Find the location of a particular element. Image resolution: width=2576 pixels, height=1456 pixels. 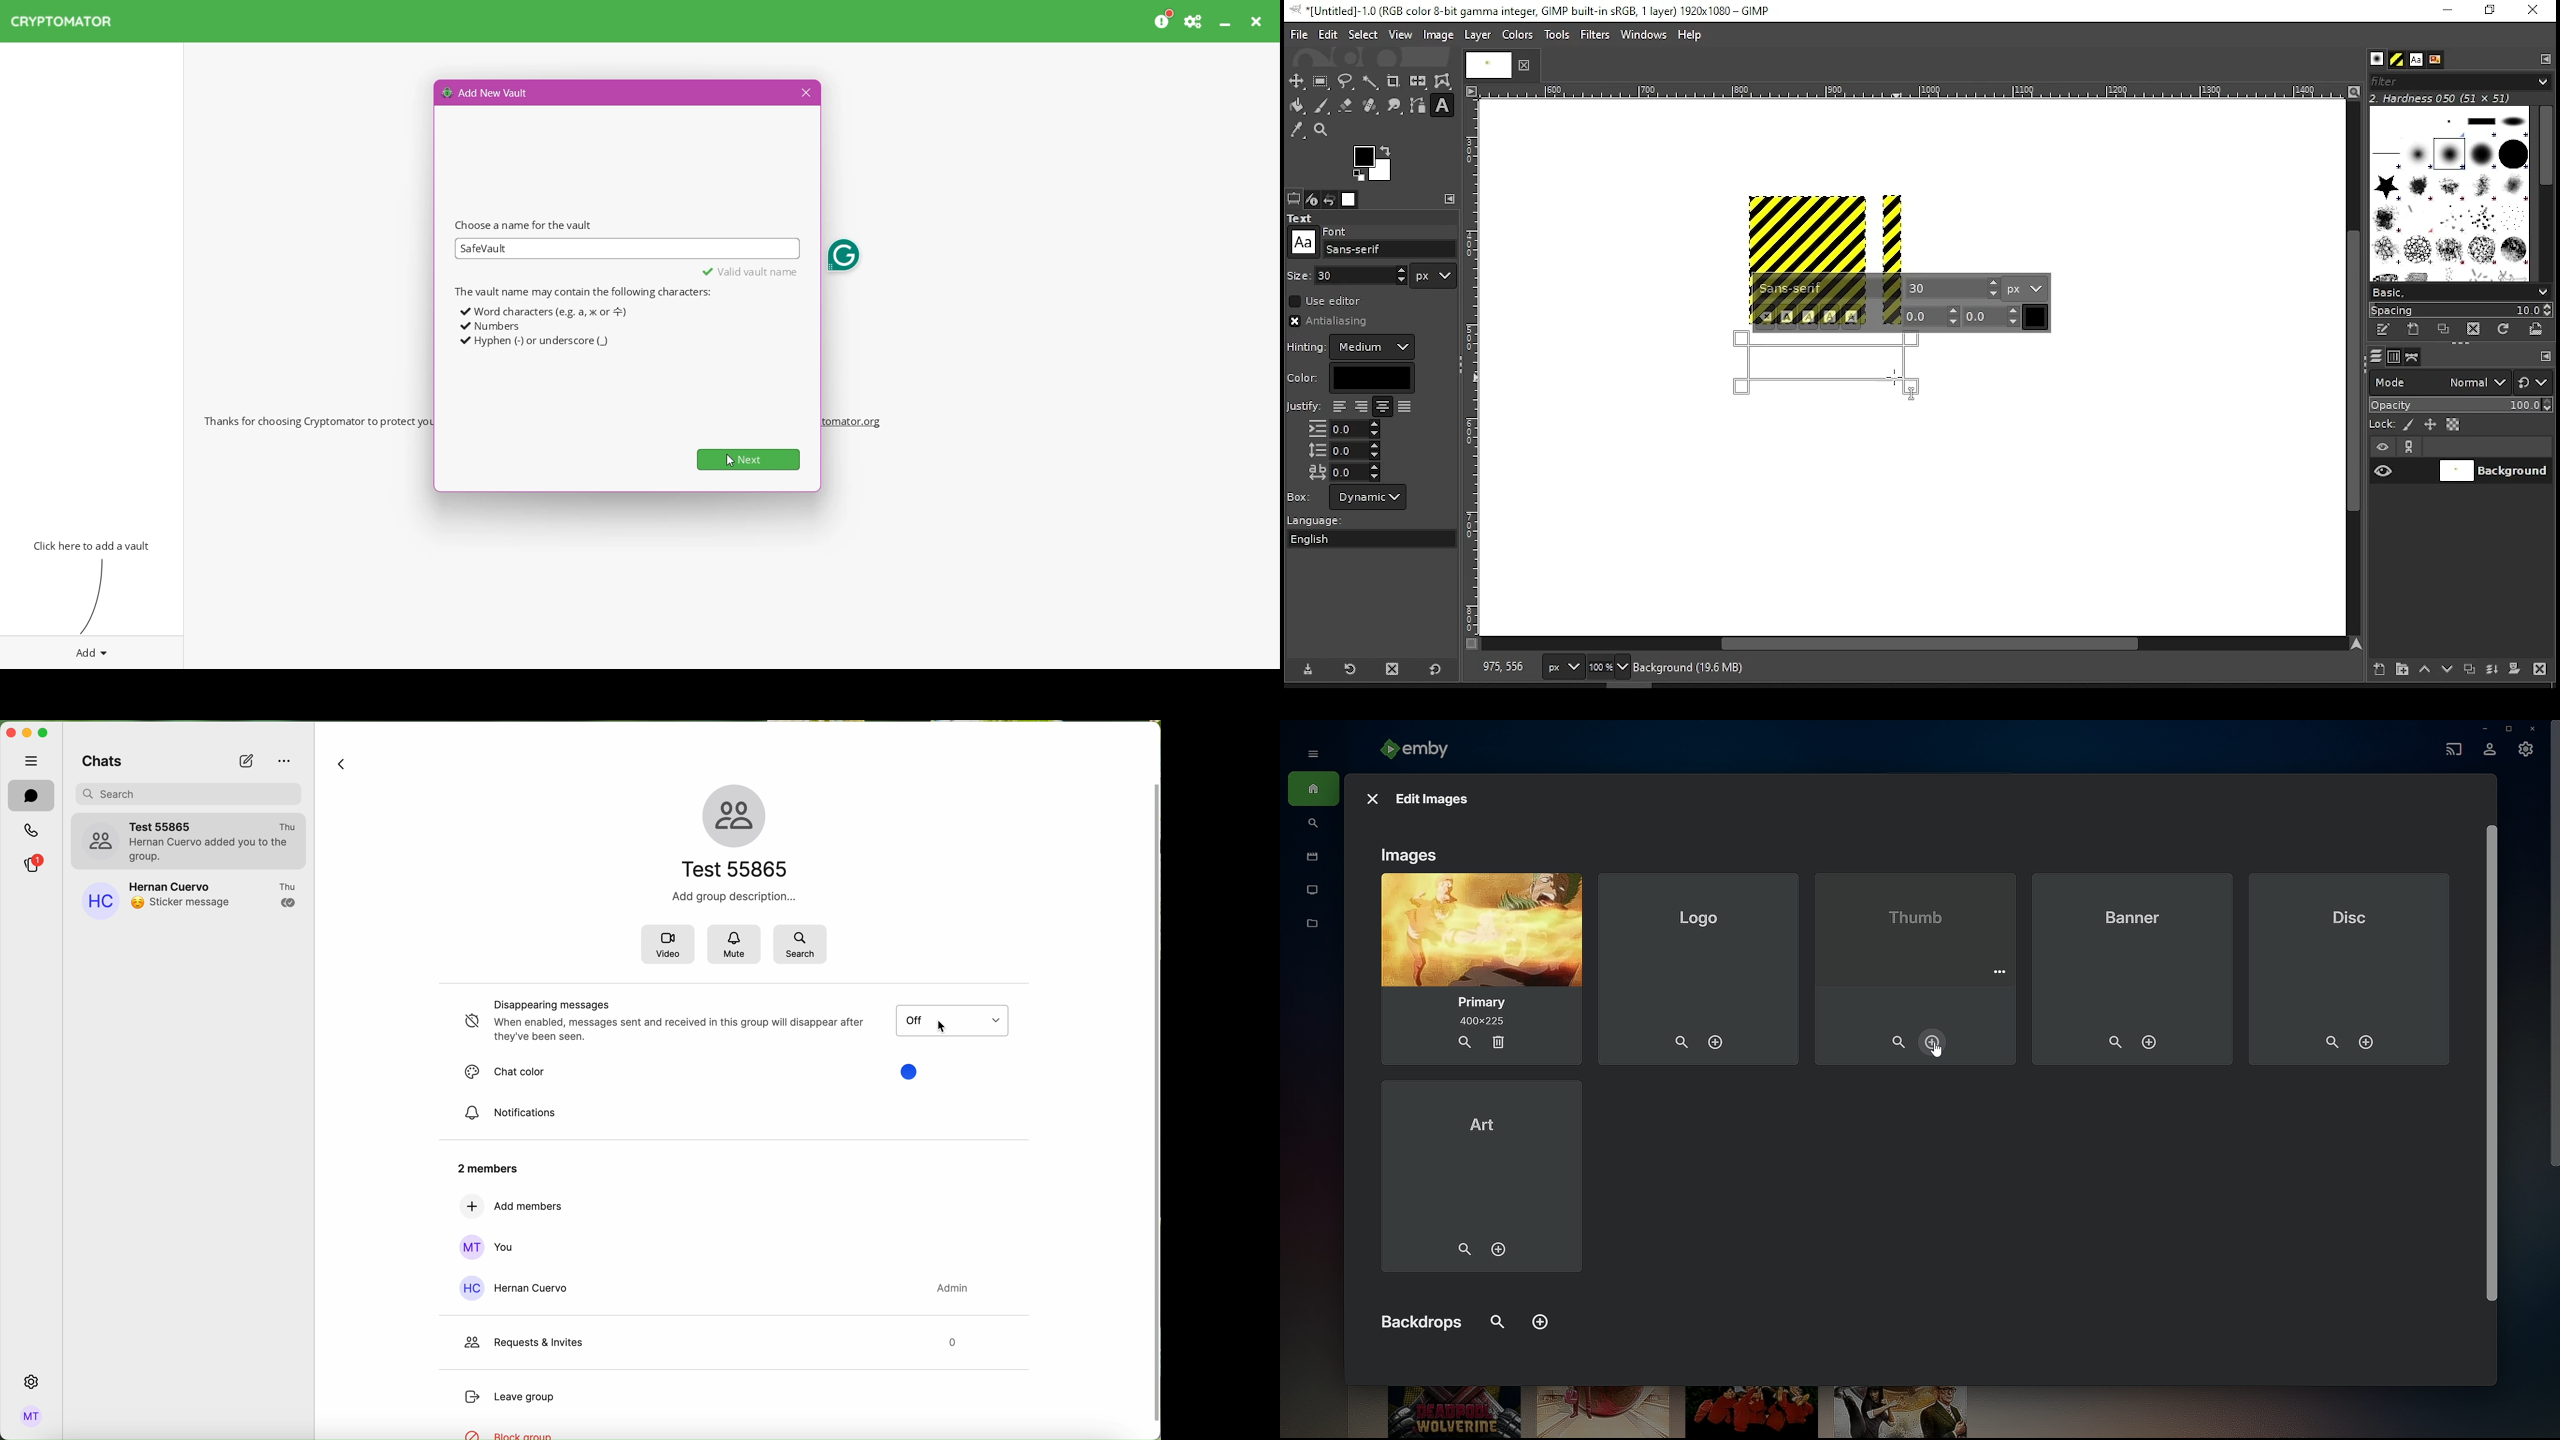

request & invites is located at coordinates (711, 1345).